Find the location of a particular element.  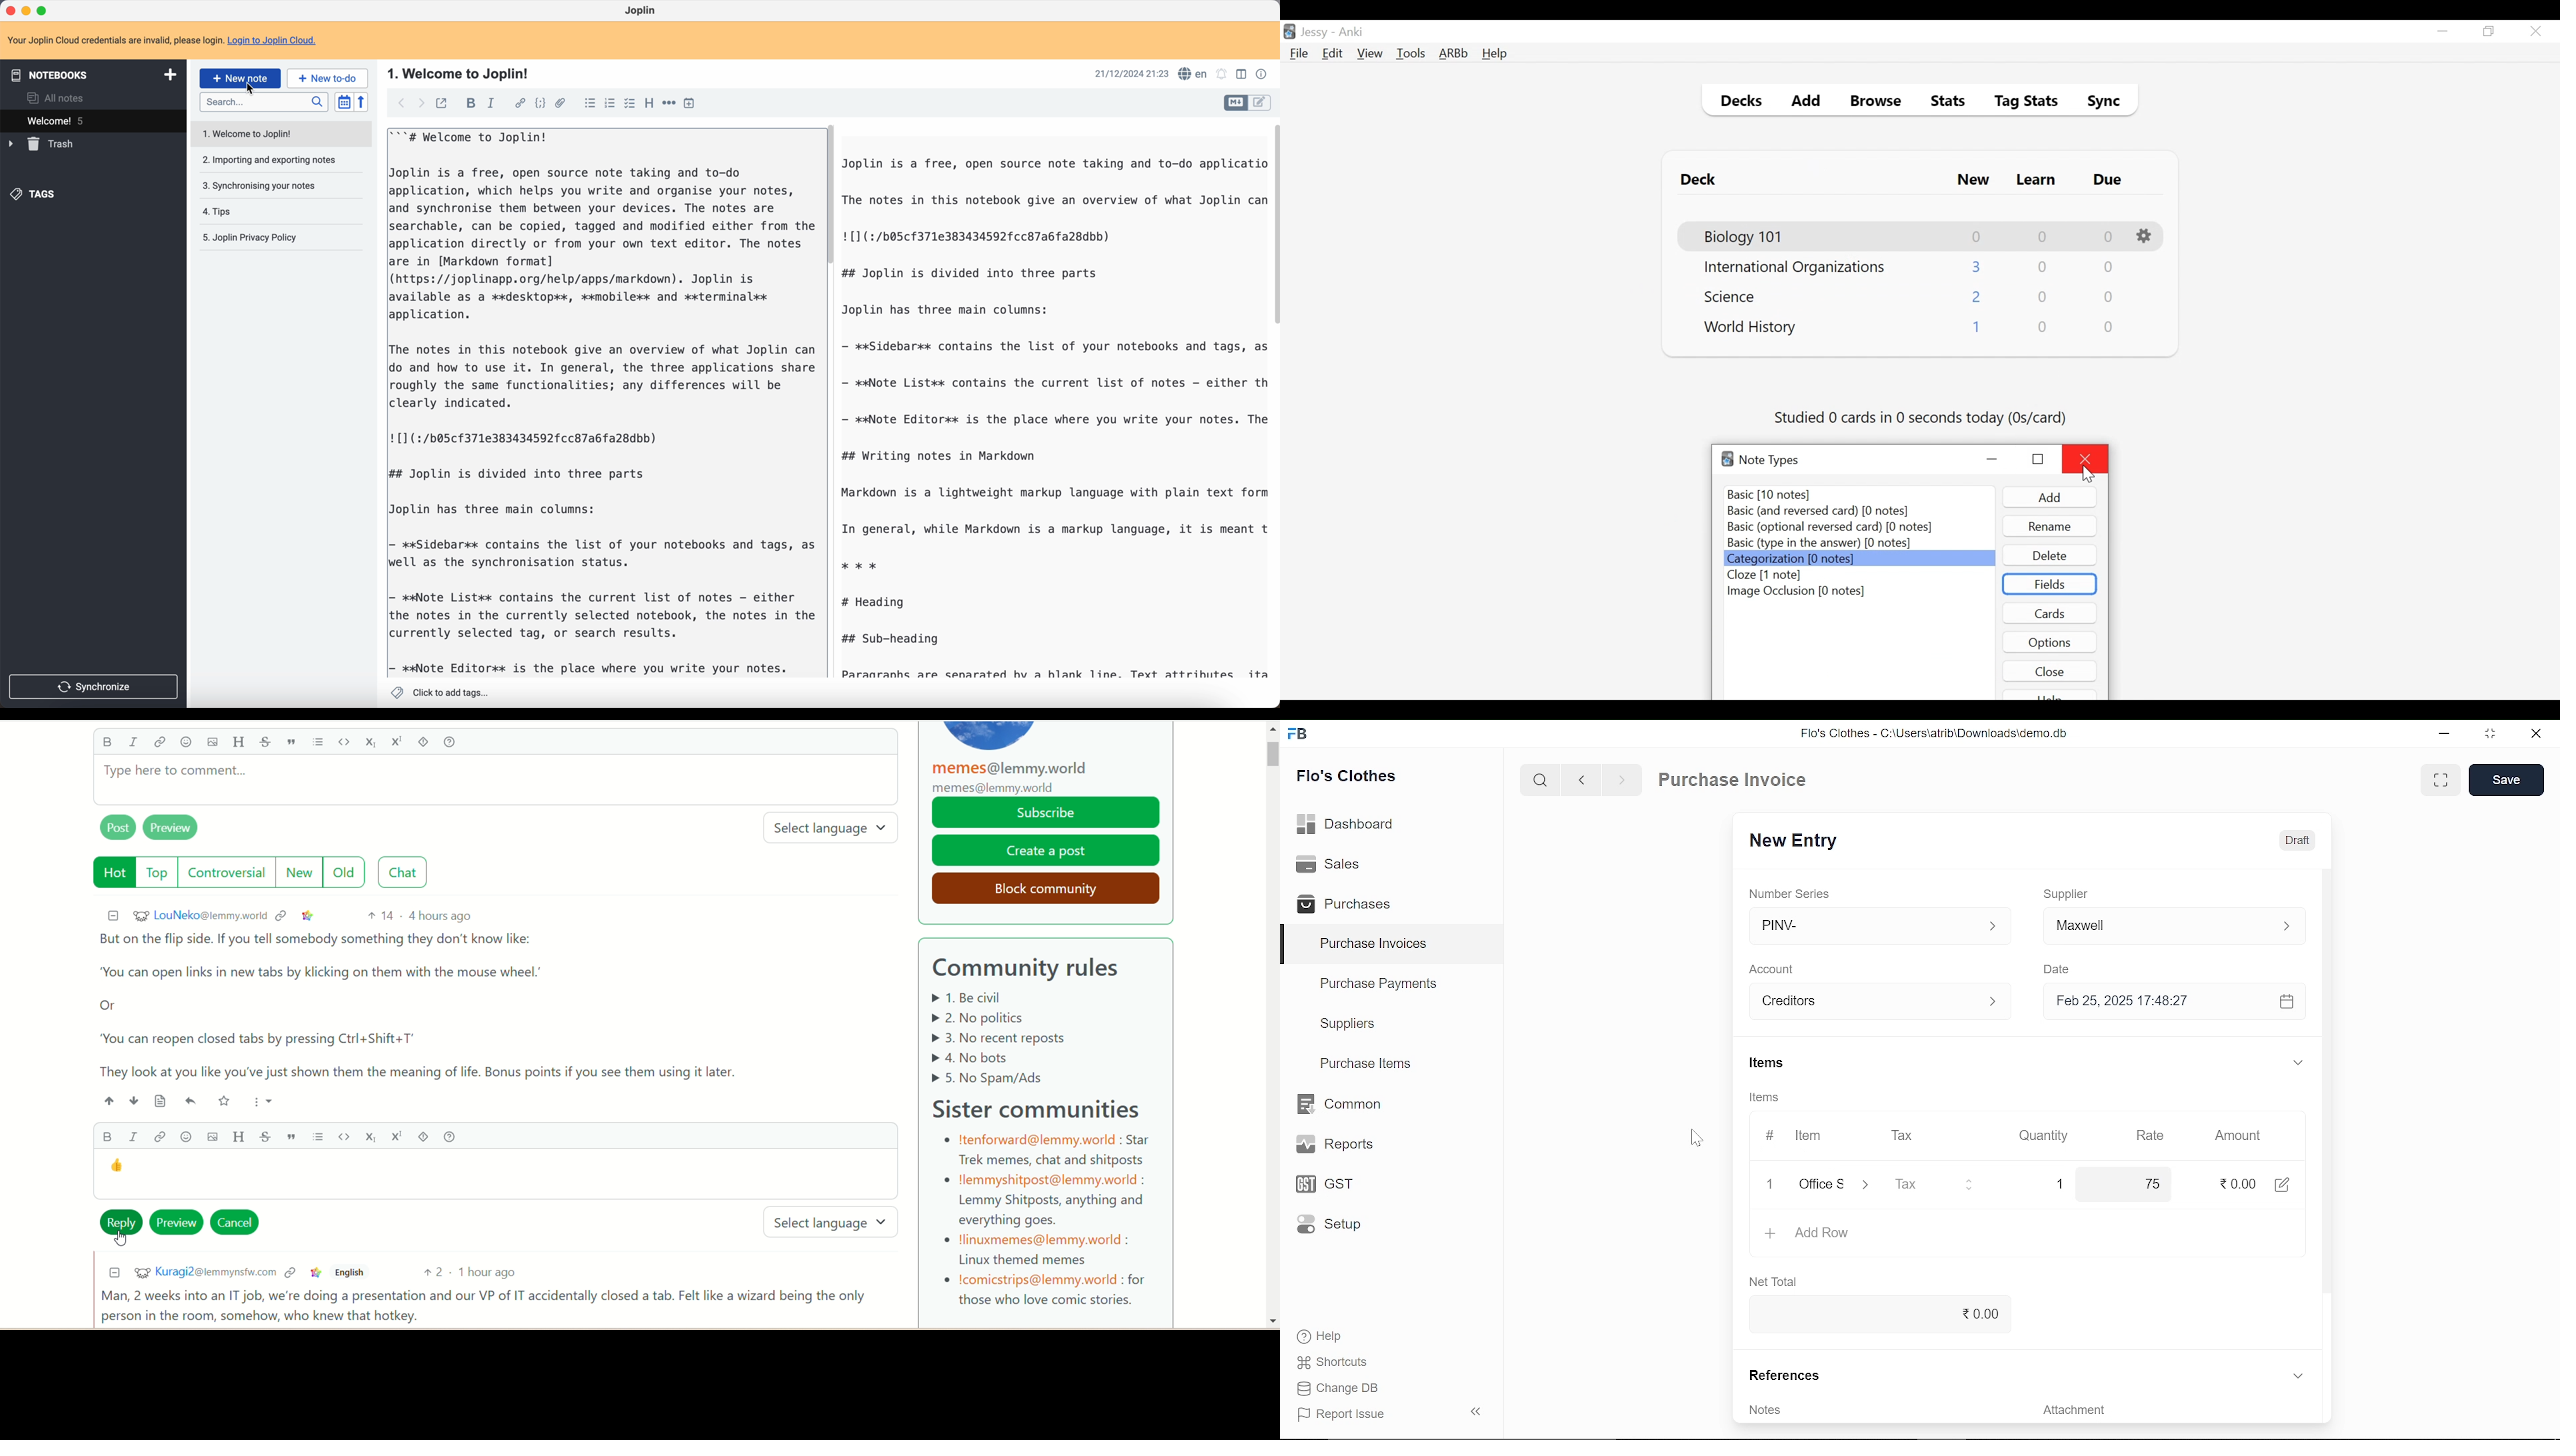

horizontal rule is located at coordinates (669, 103).